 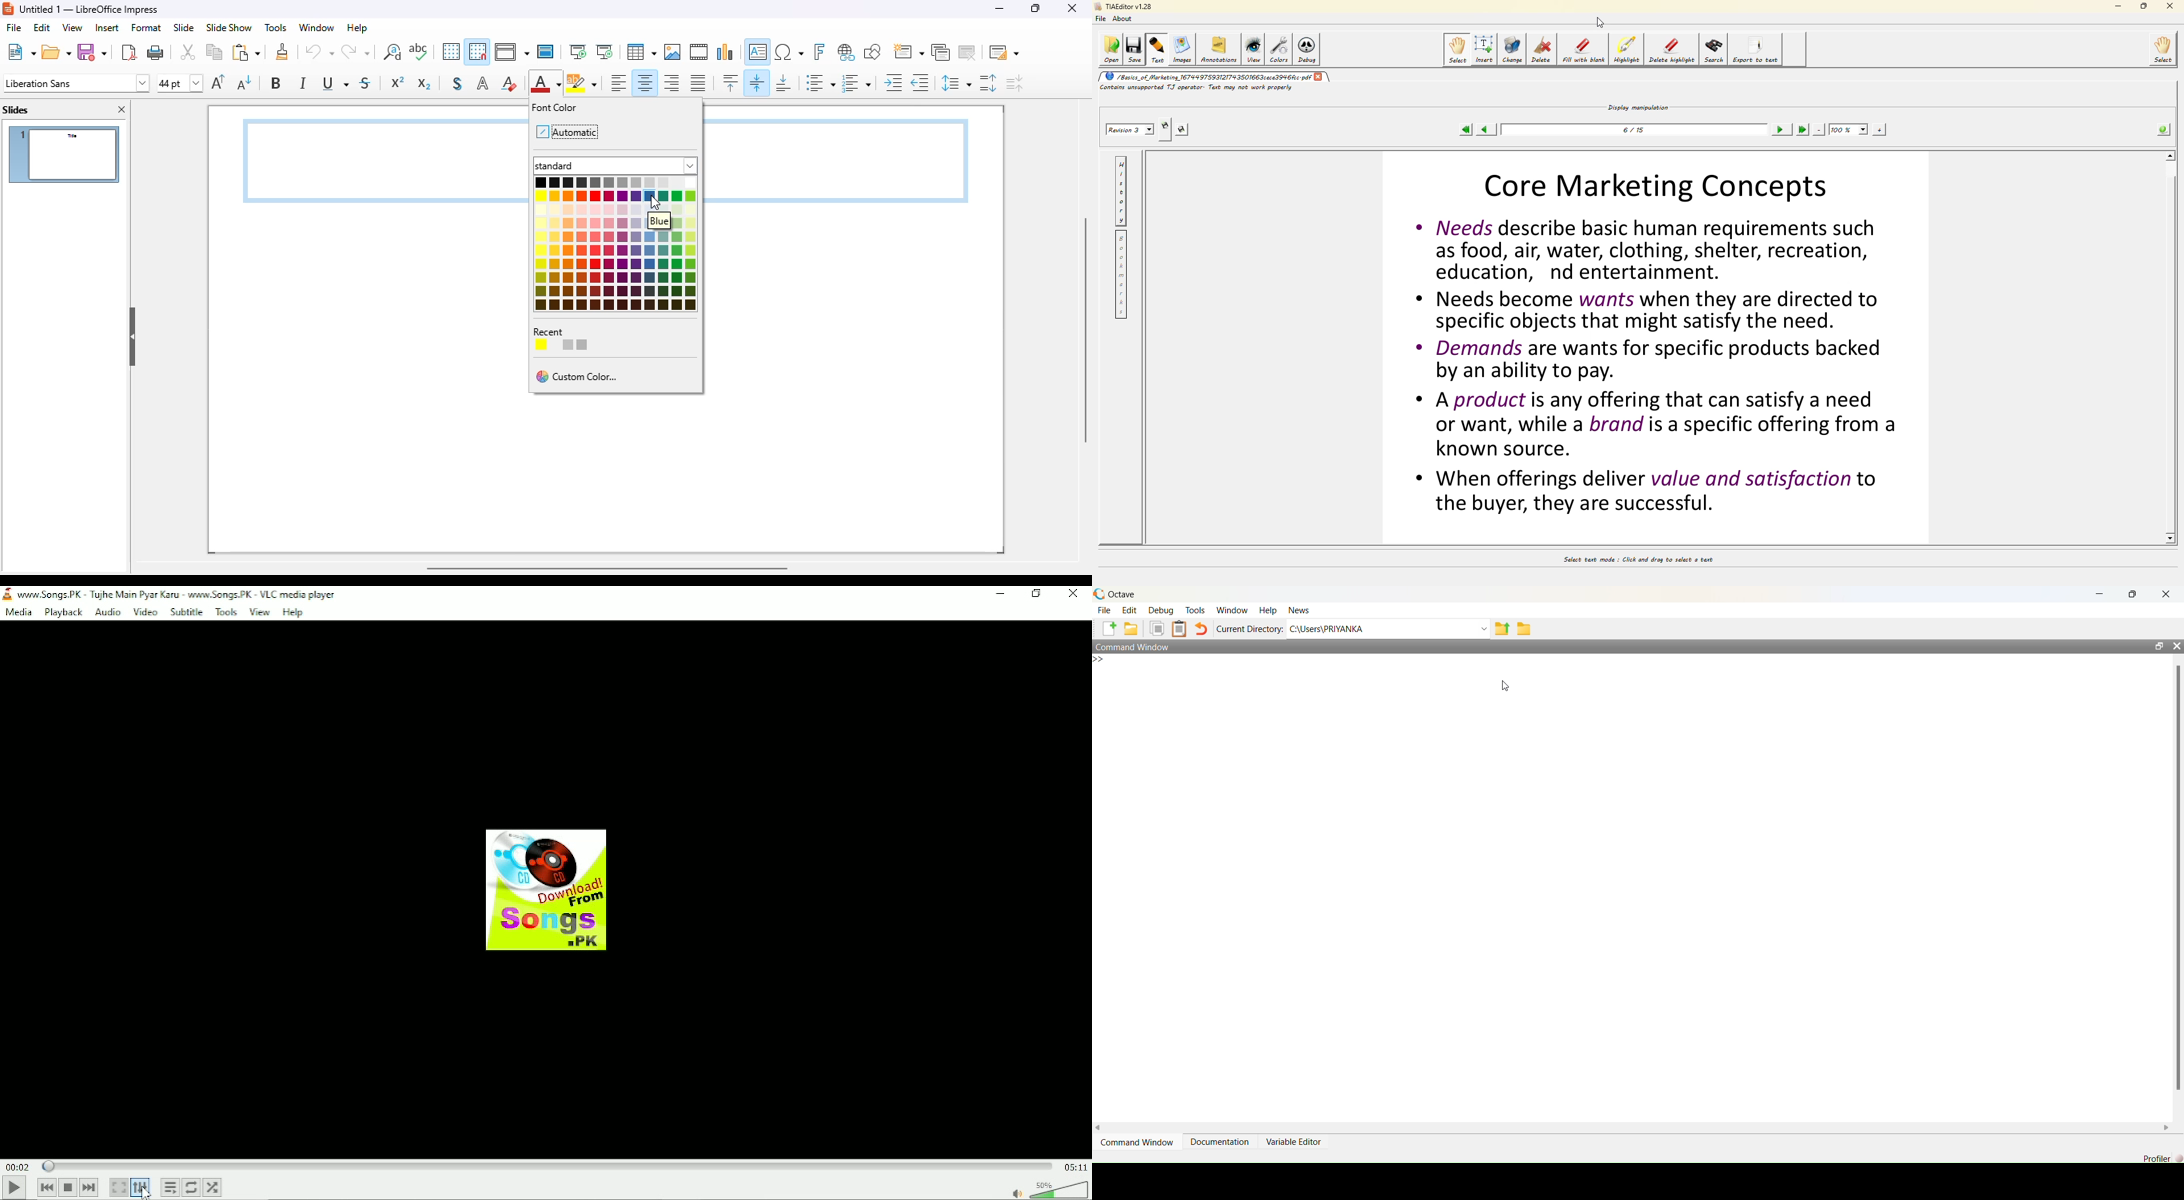 What do you see at coordinates (133, 337) in the screenshot?
I see `hide` at bounding box center [133, 337].